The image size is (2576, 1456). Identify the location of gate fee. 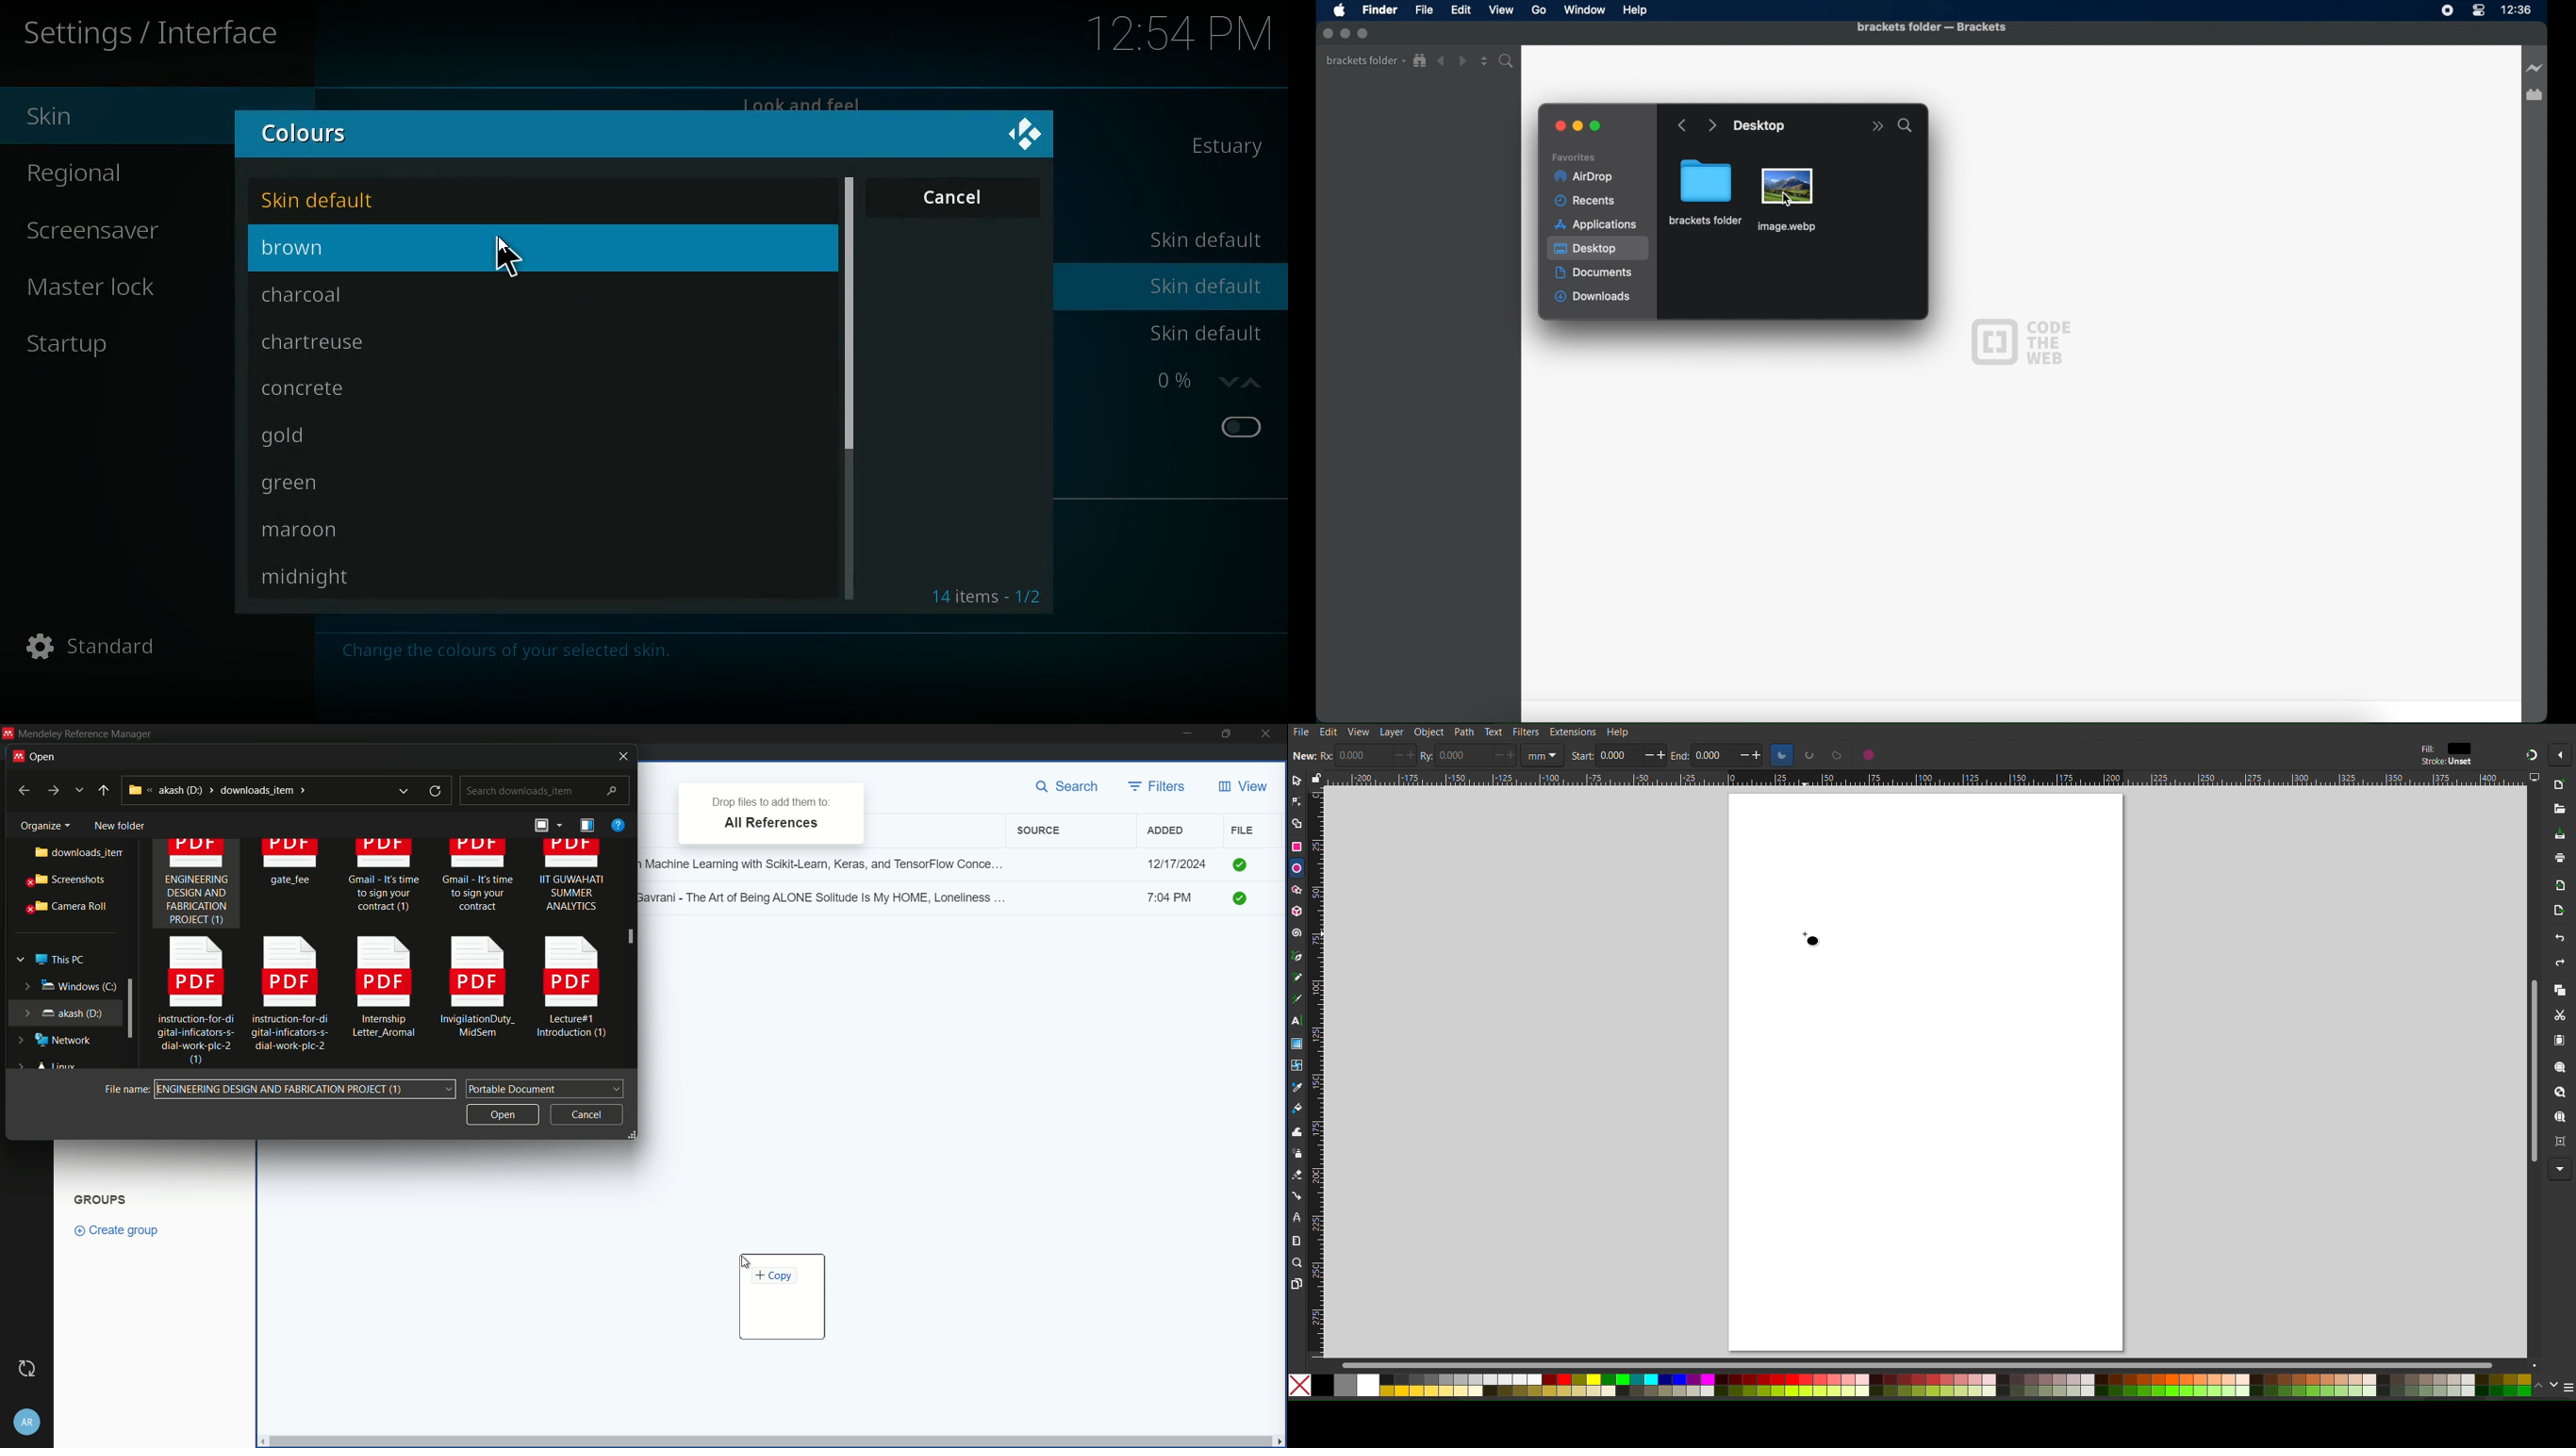
(293, 865).